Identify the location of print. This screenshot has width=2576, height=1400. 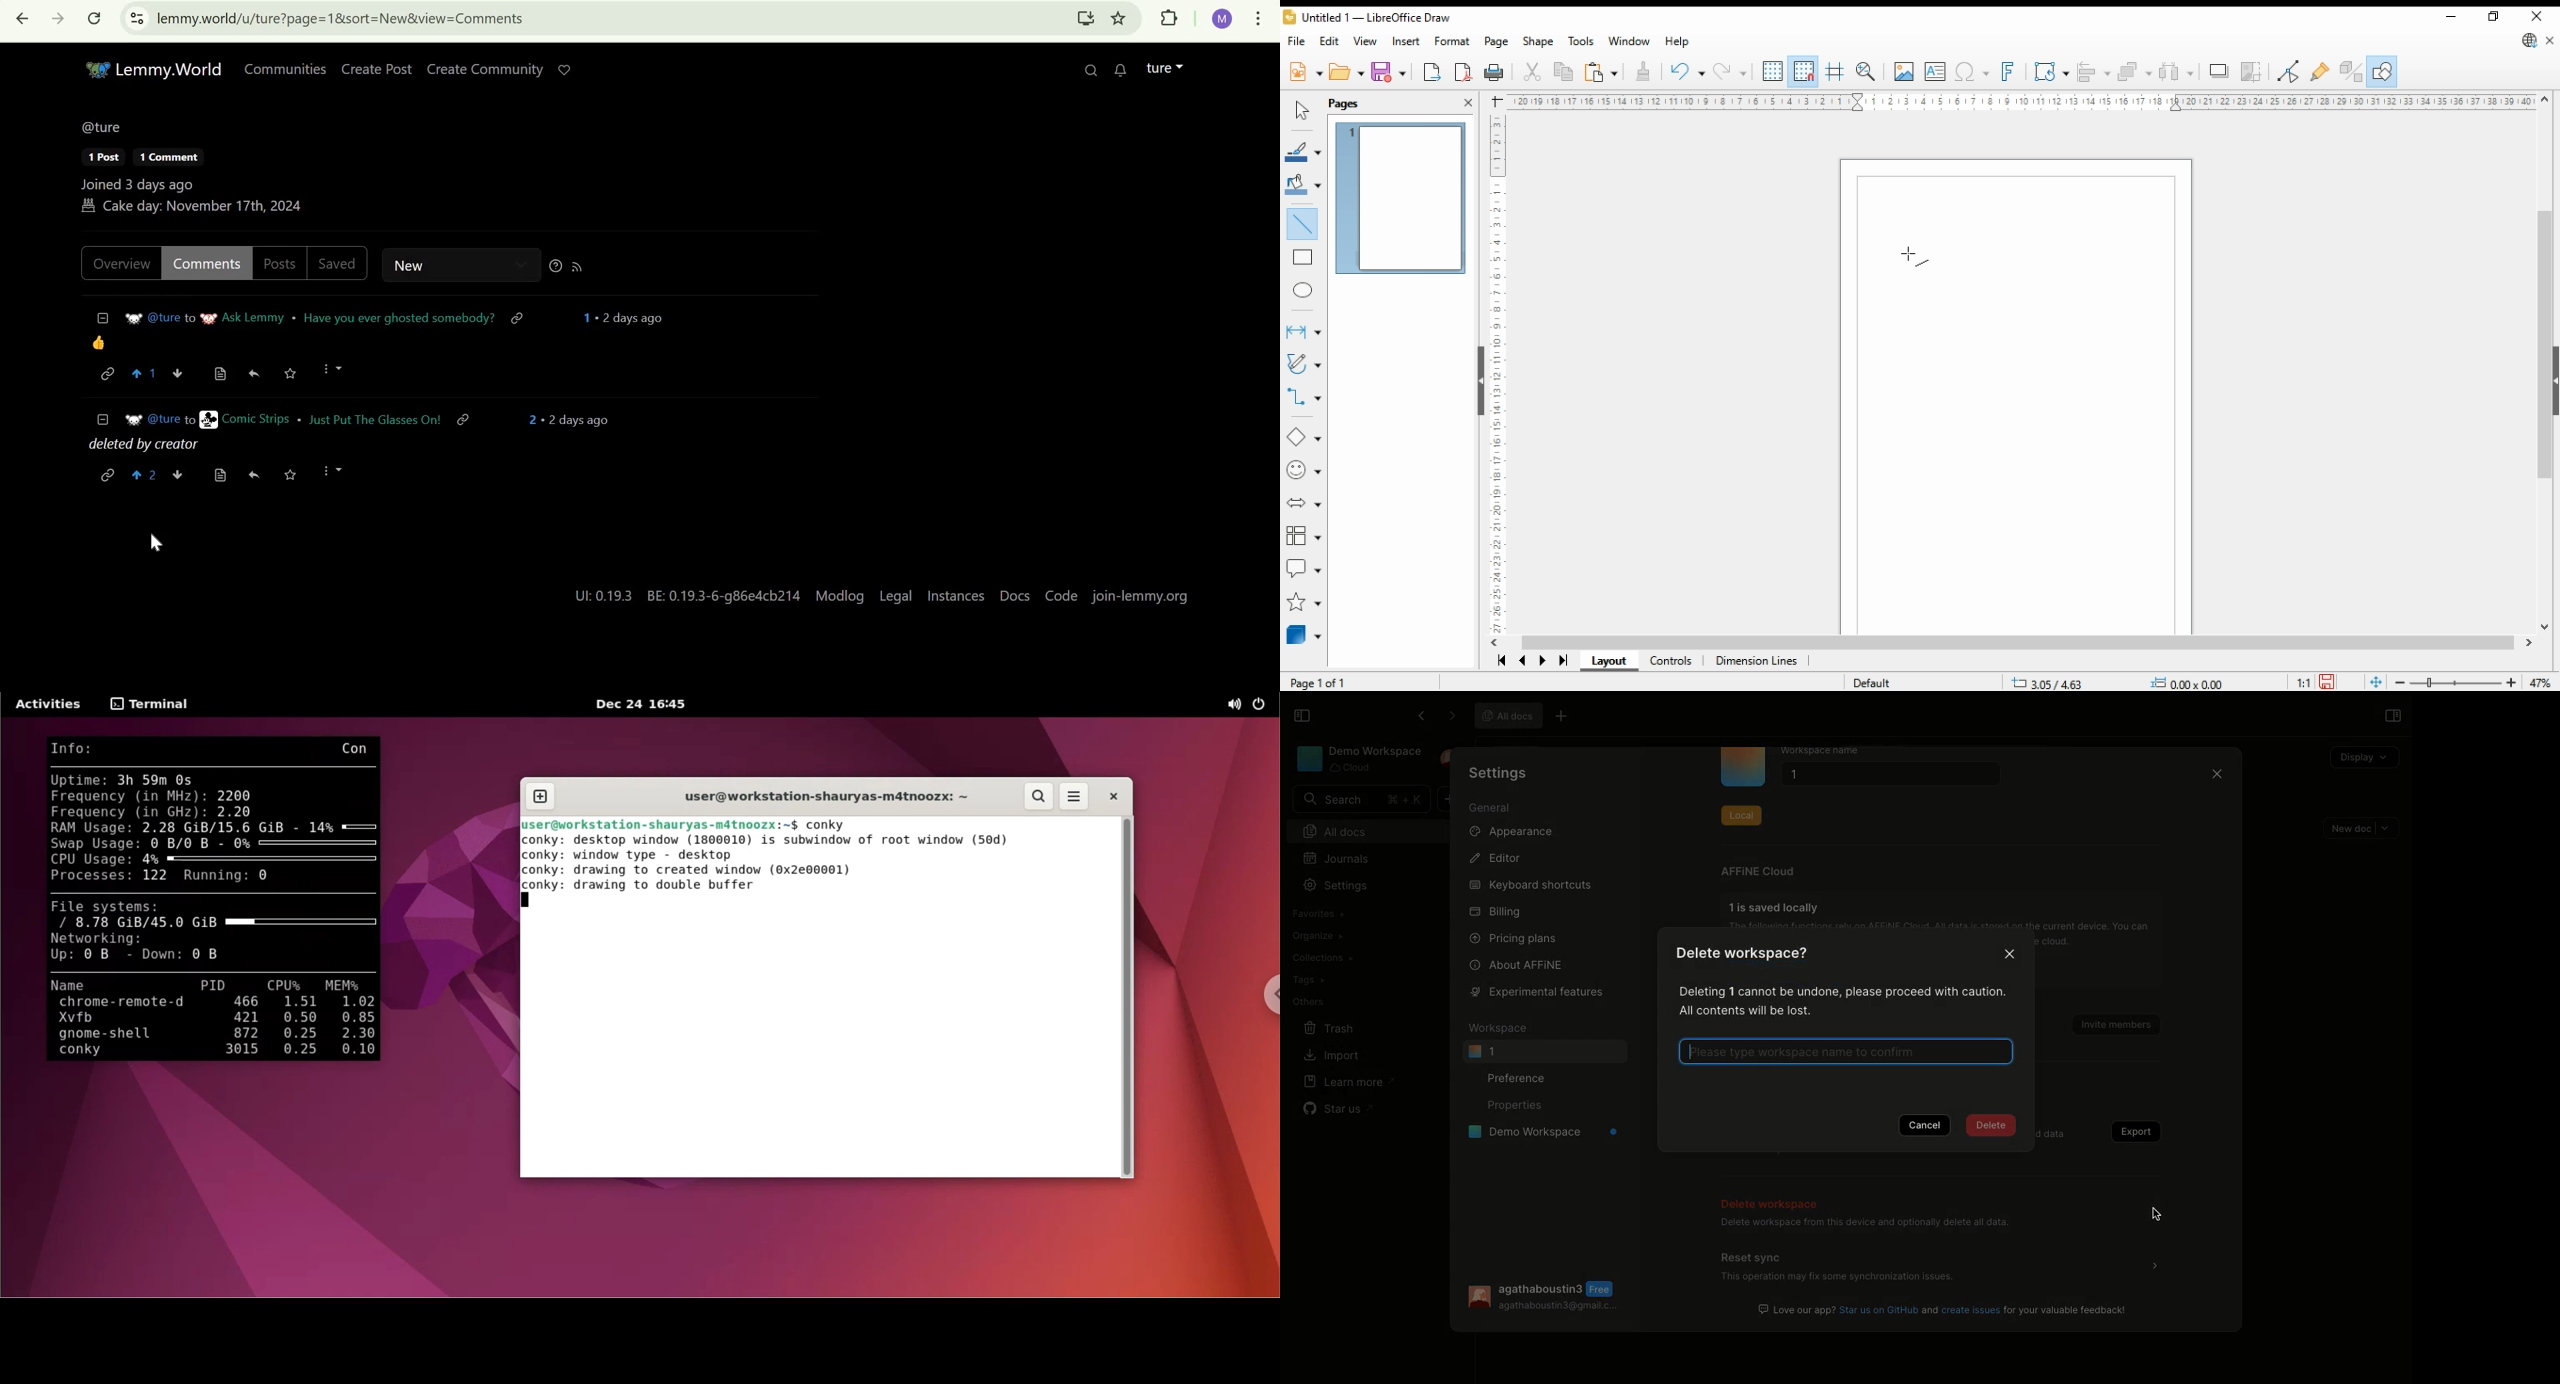
(1495, 71).